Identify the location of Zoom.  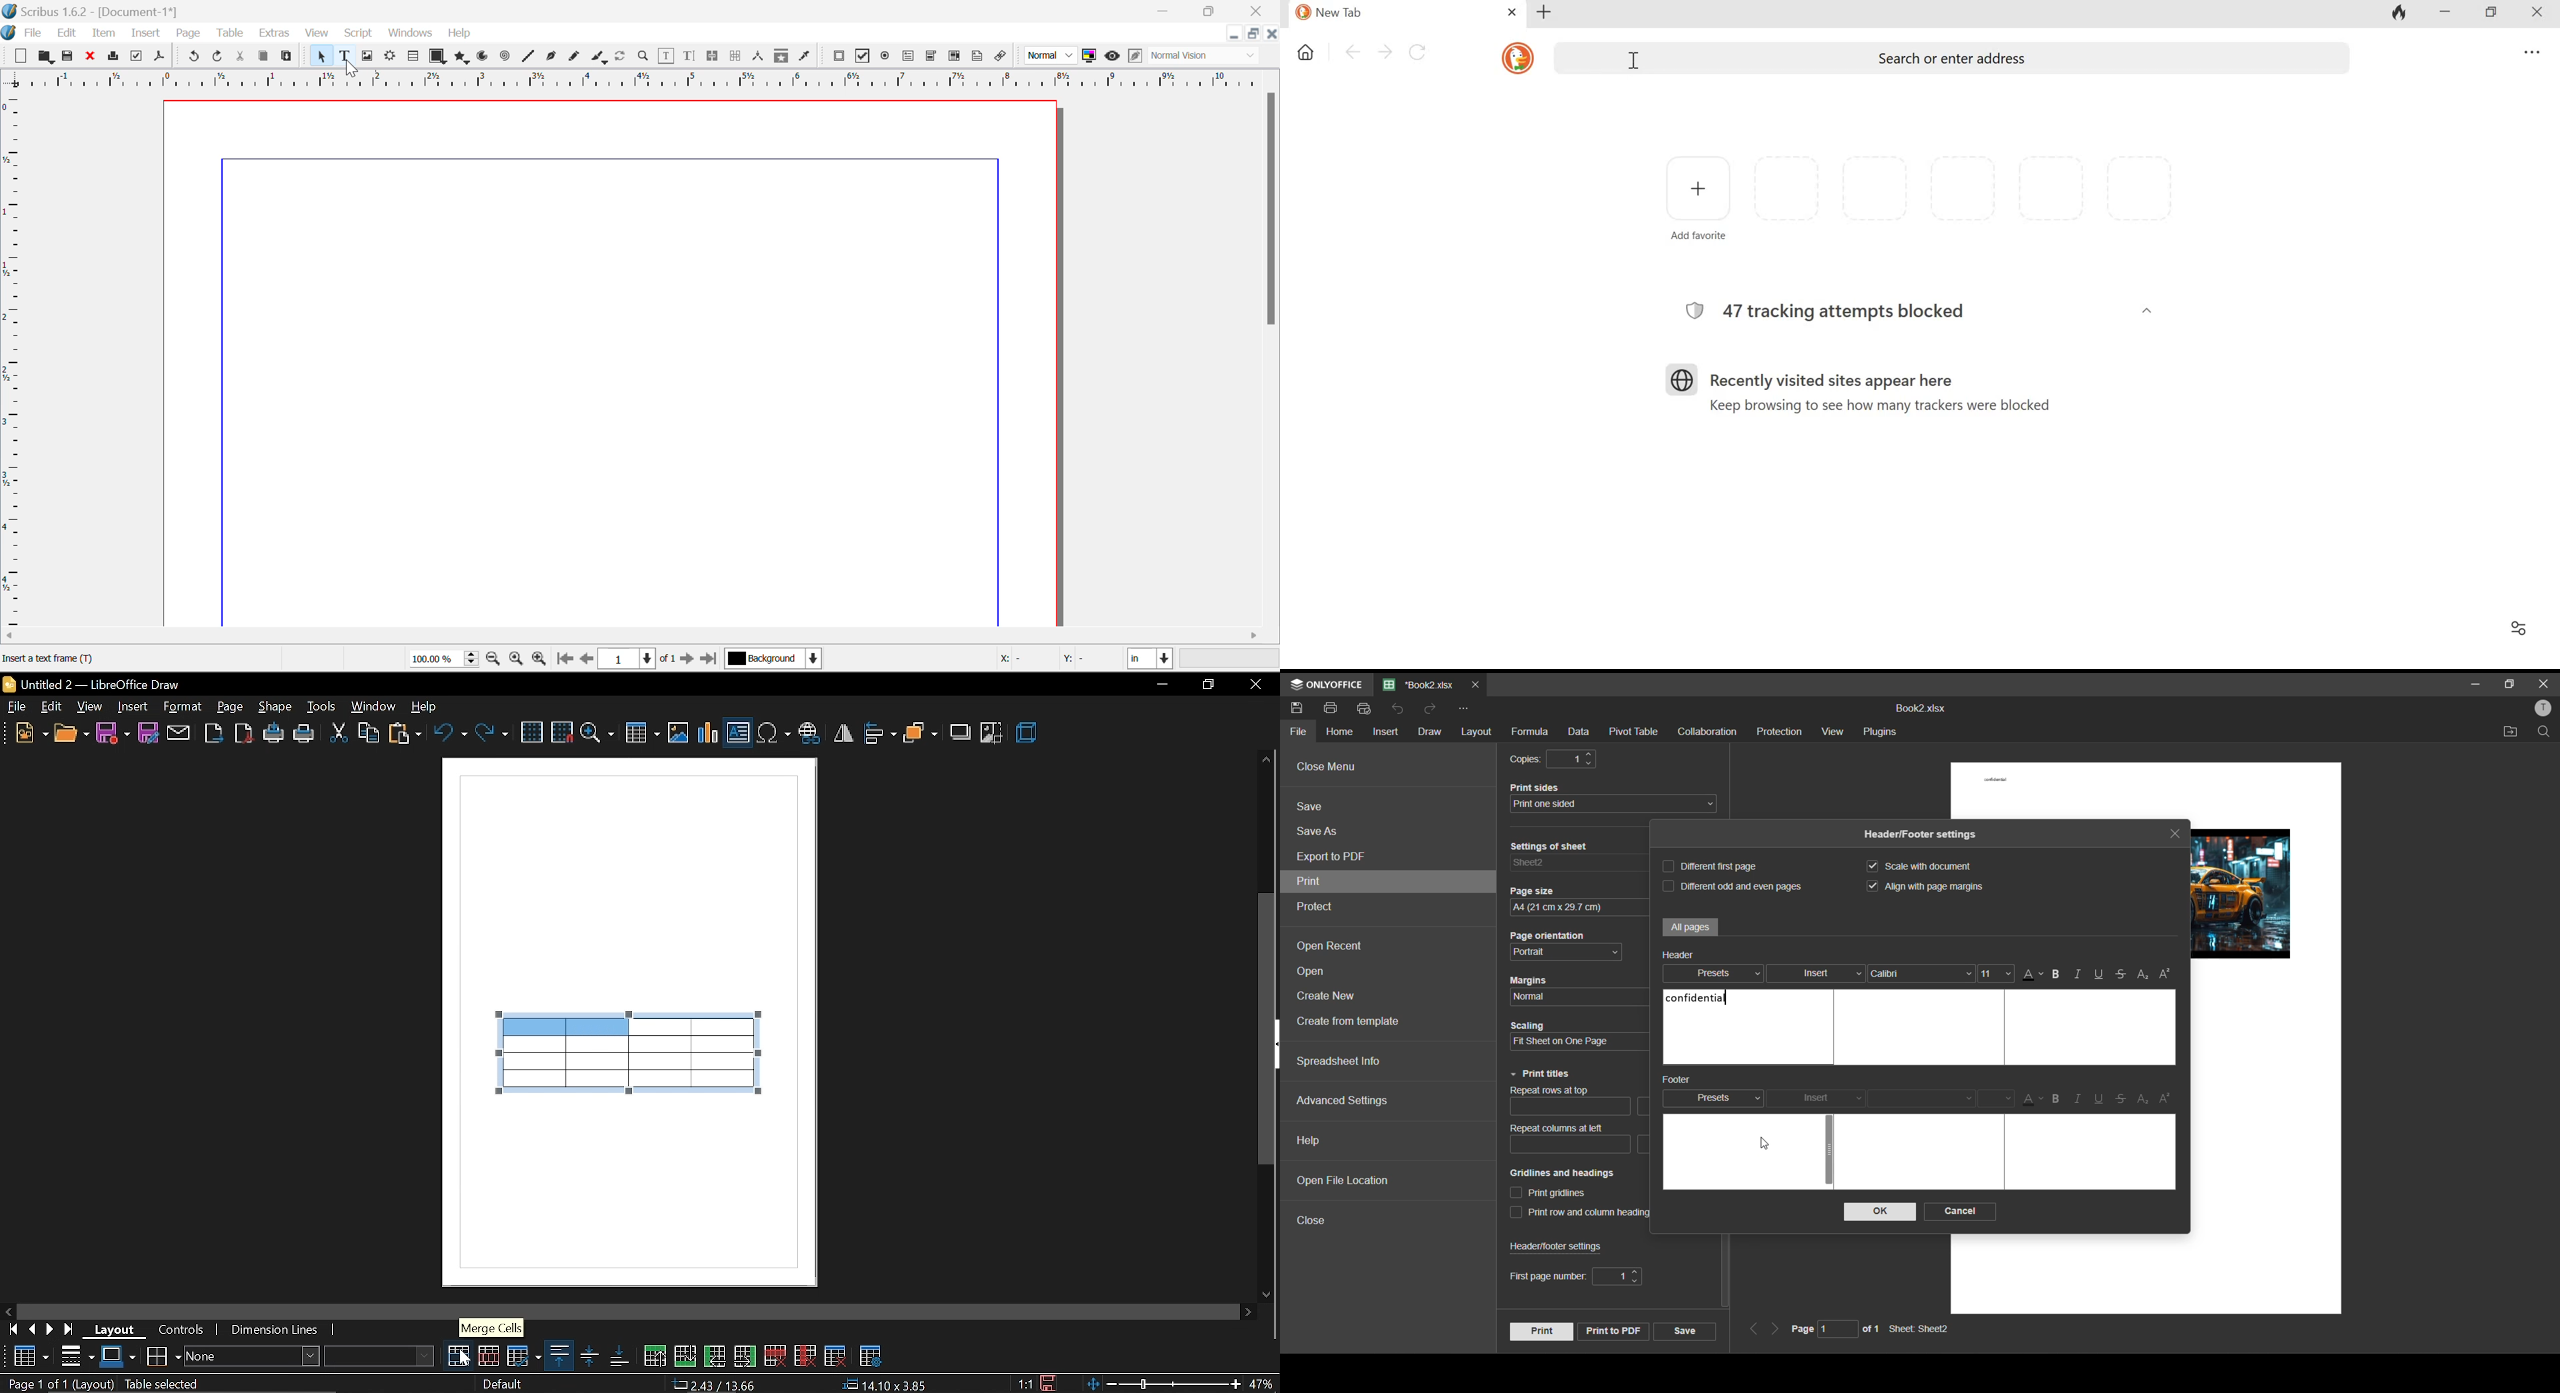
(644, 55).